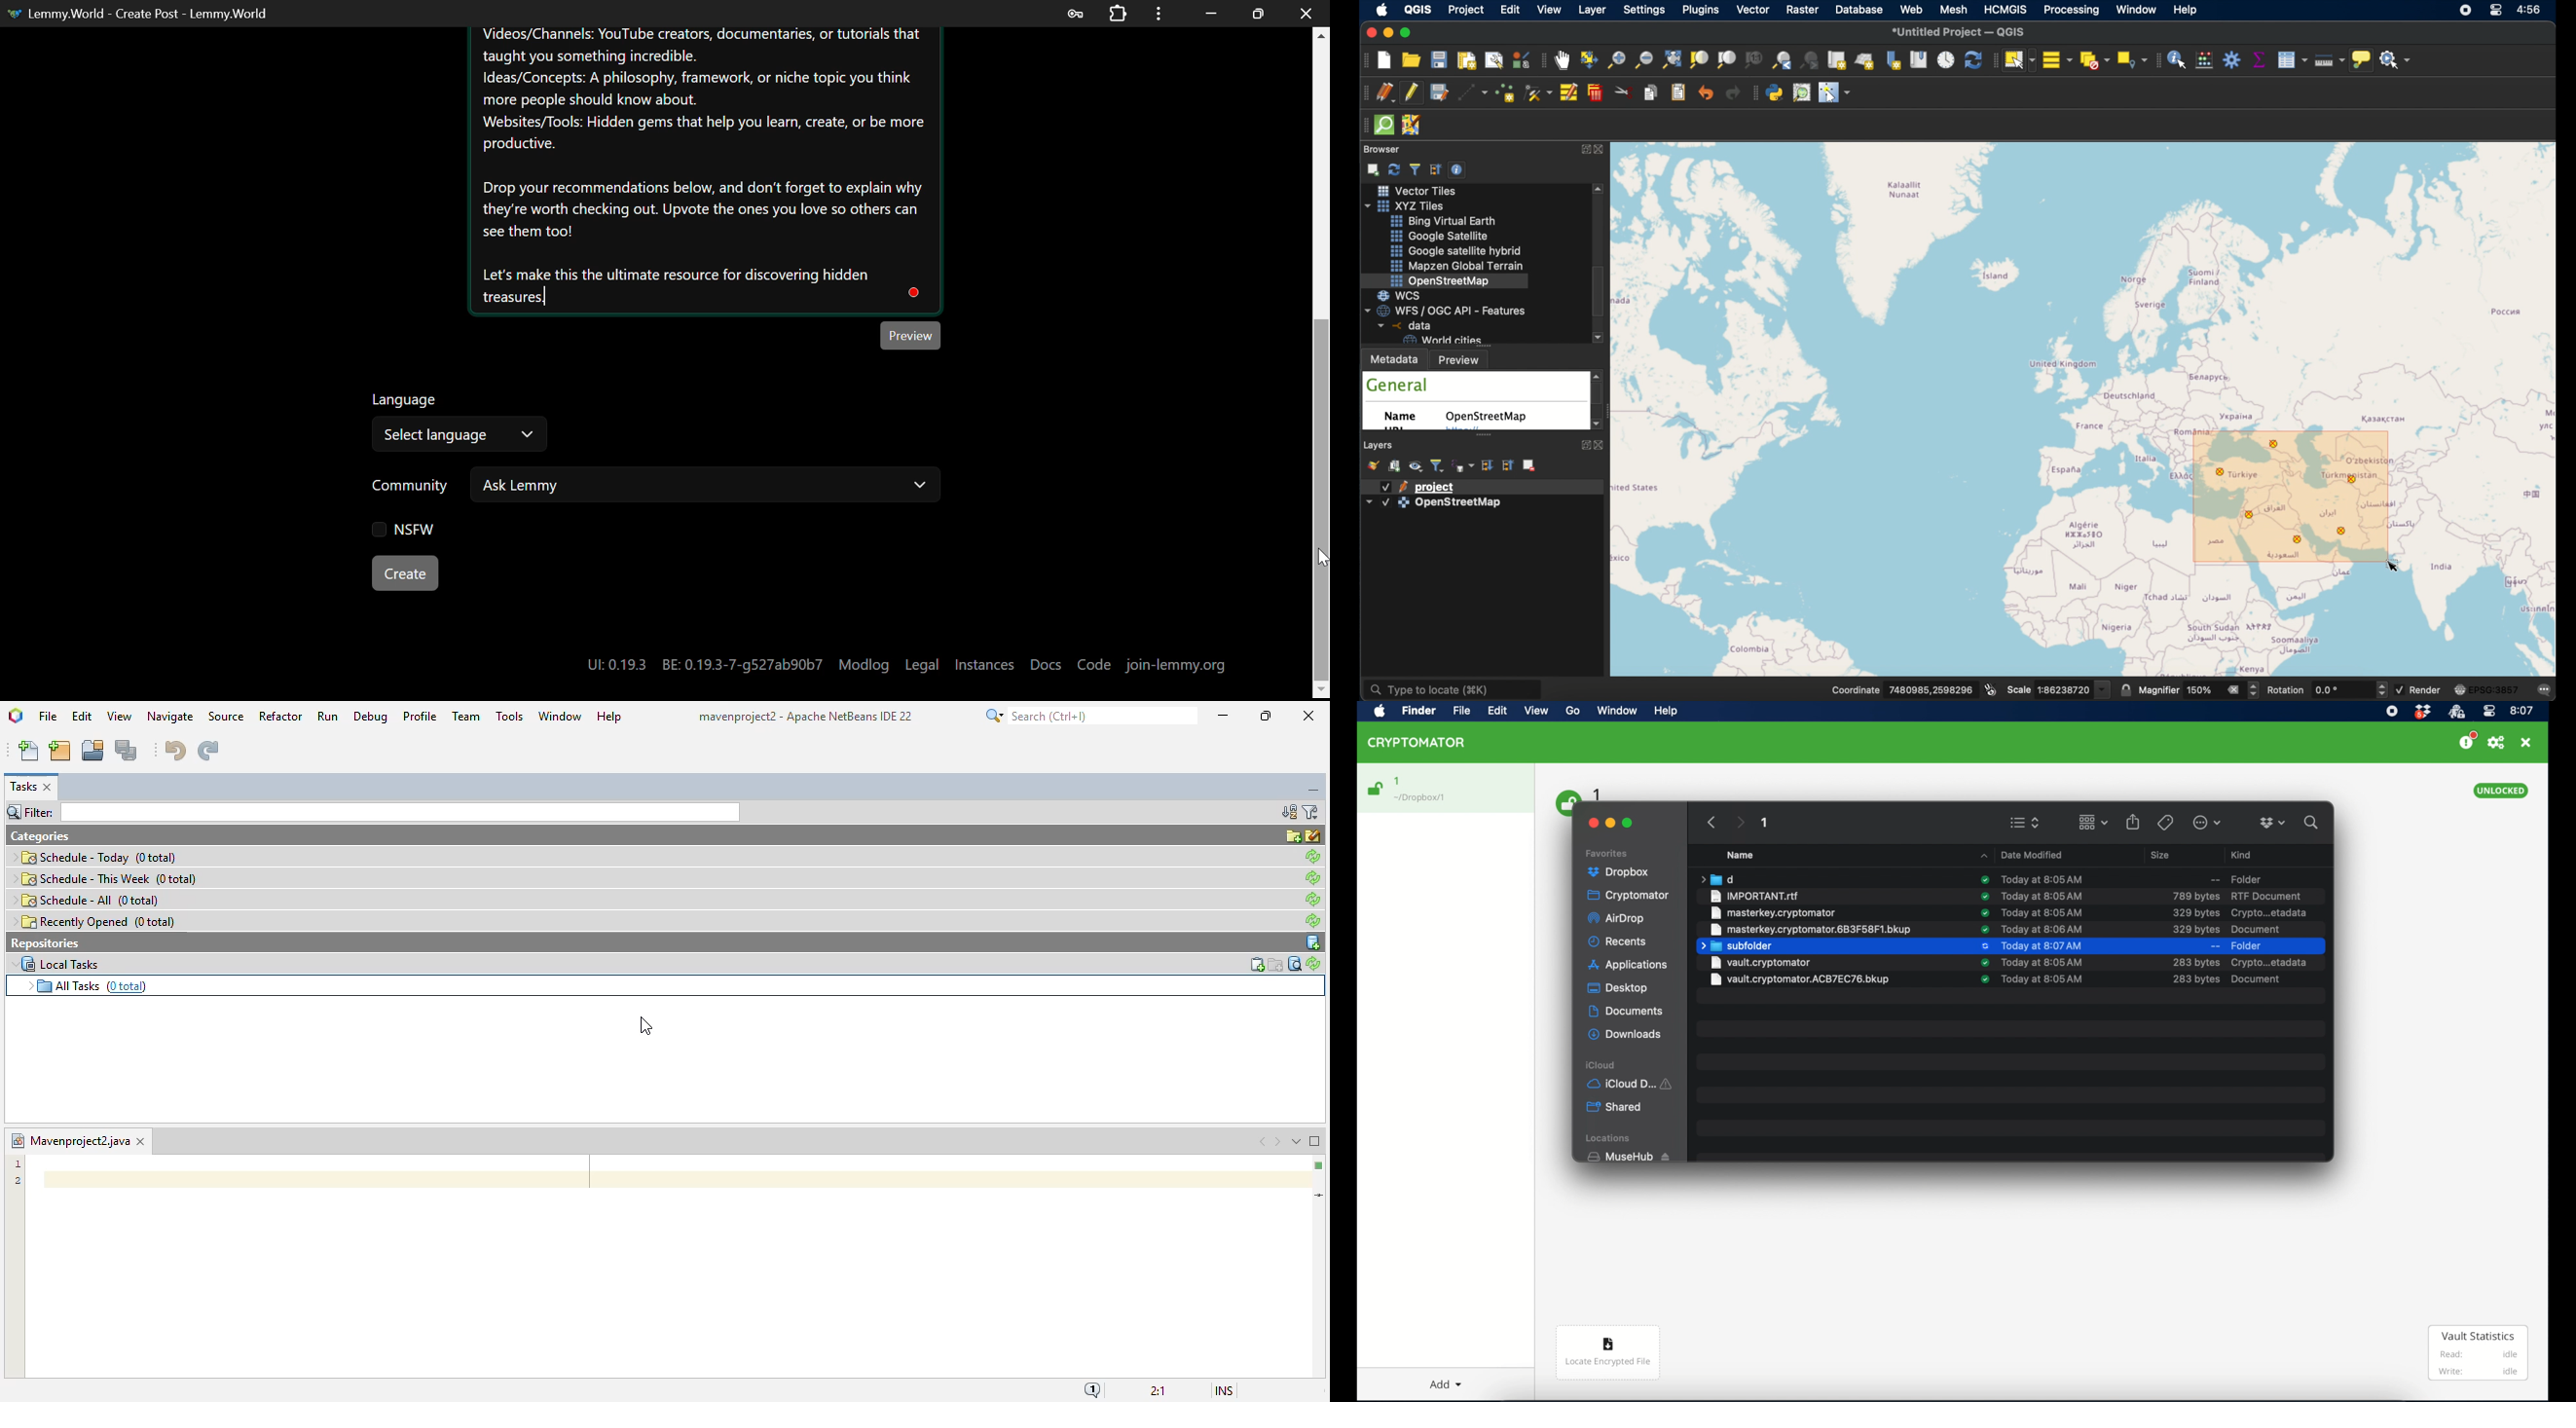 This screenshot has width=2576, height=1428. I want to click on maximize, so click(1409, 32).